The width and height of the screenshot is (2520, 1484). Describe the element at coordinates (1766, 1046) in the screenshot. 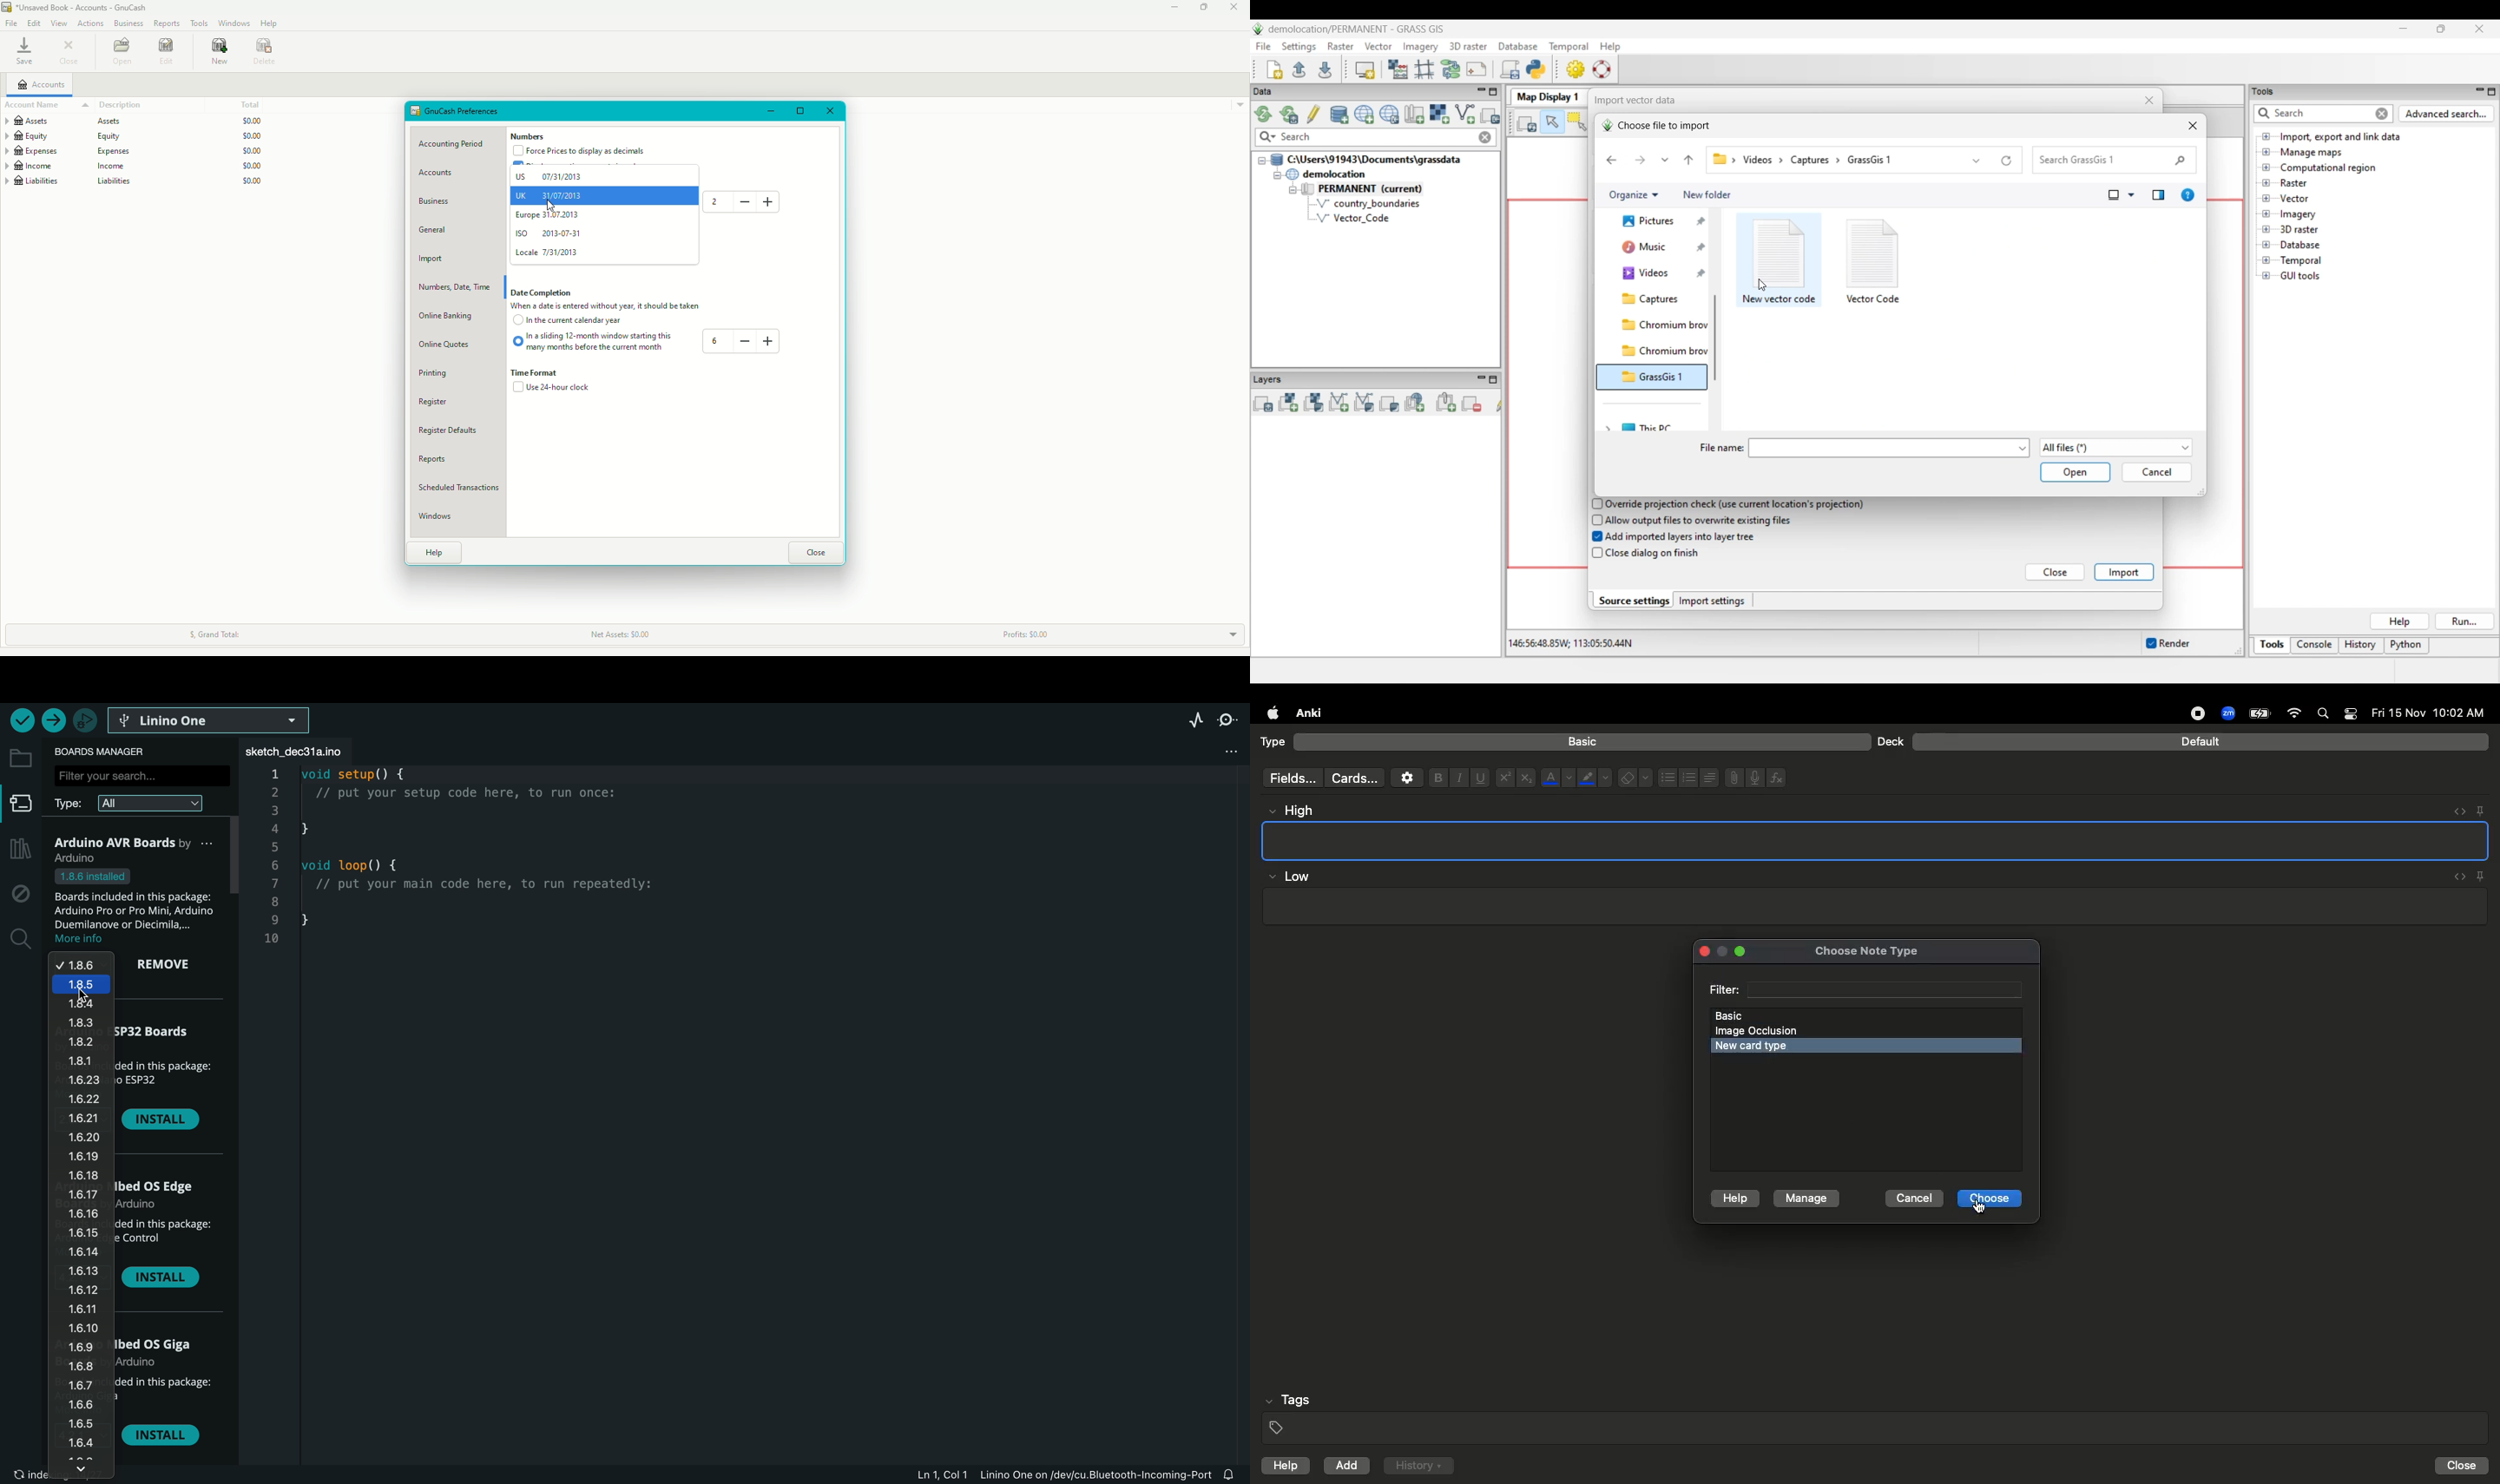

I see `New card type` at that location.